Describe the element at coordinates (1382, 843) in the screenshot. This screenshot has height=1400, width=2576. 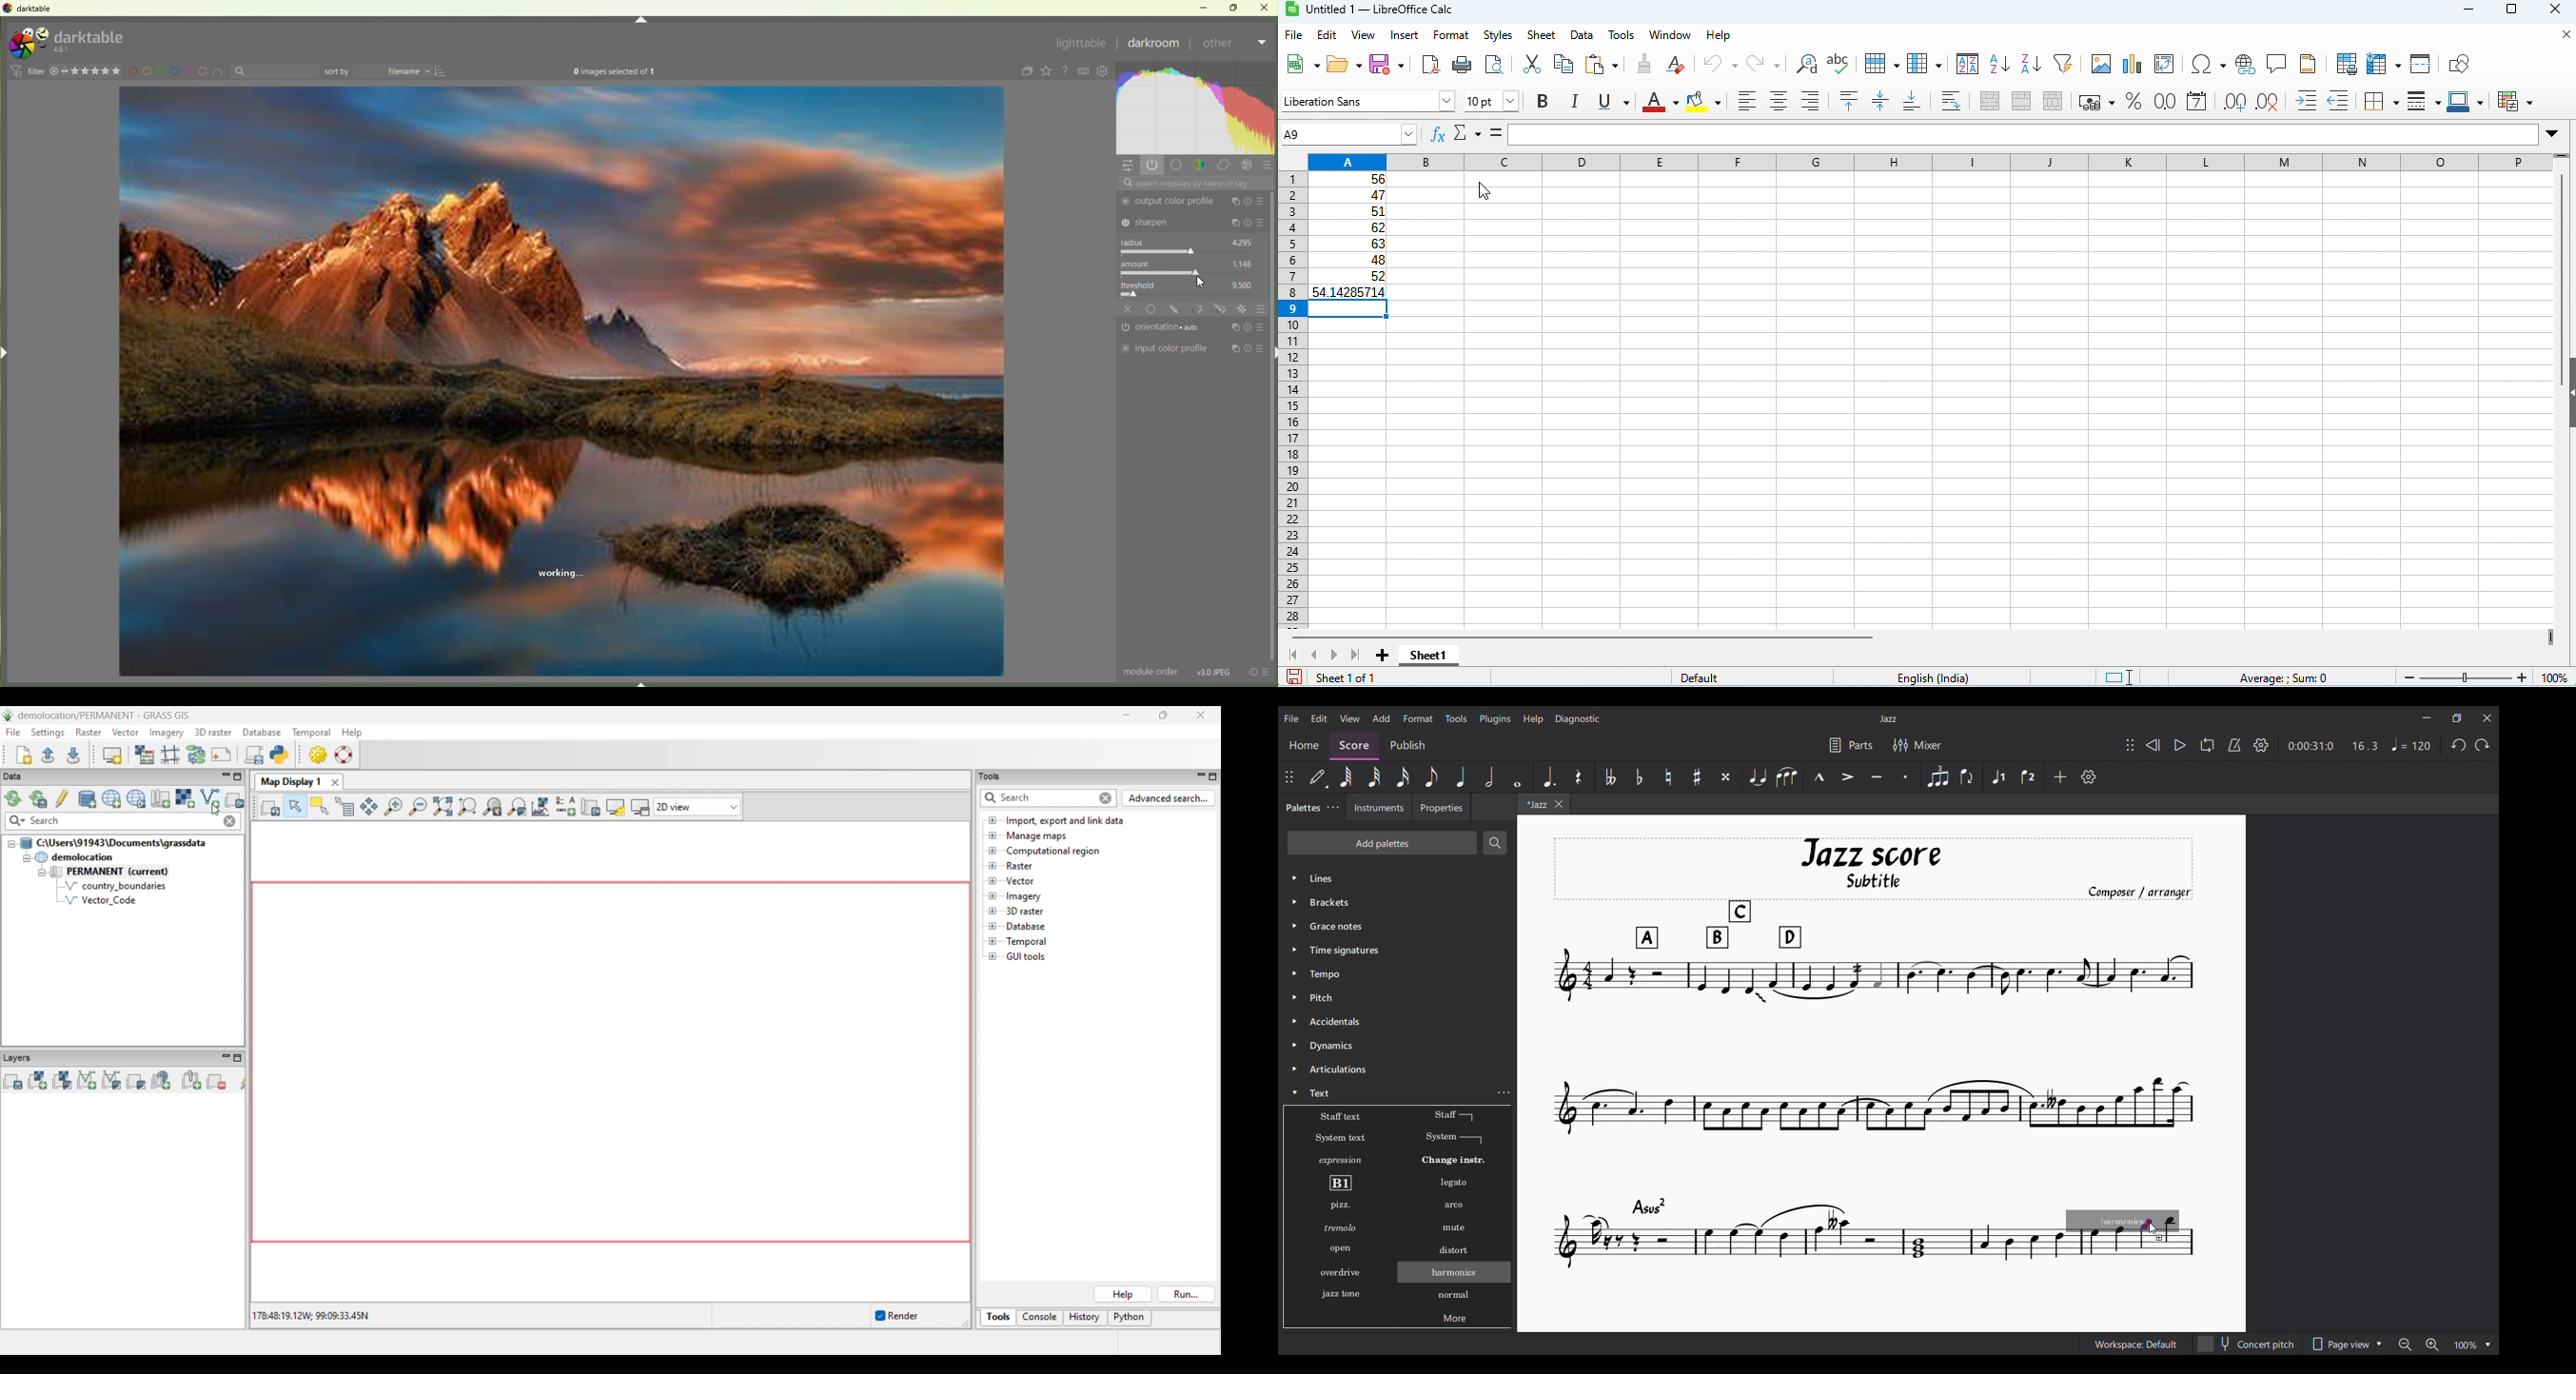
I see `Add palette` at that location.